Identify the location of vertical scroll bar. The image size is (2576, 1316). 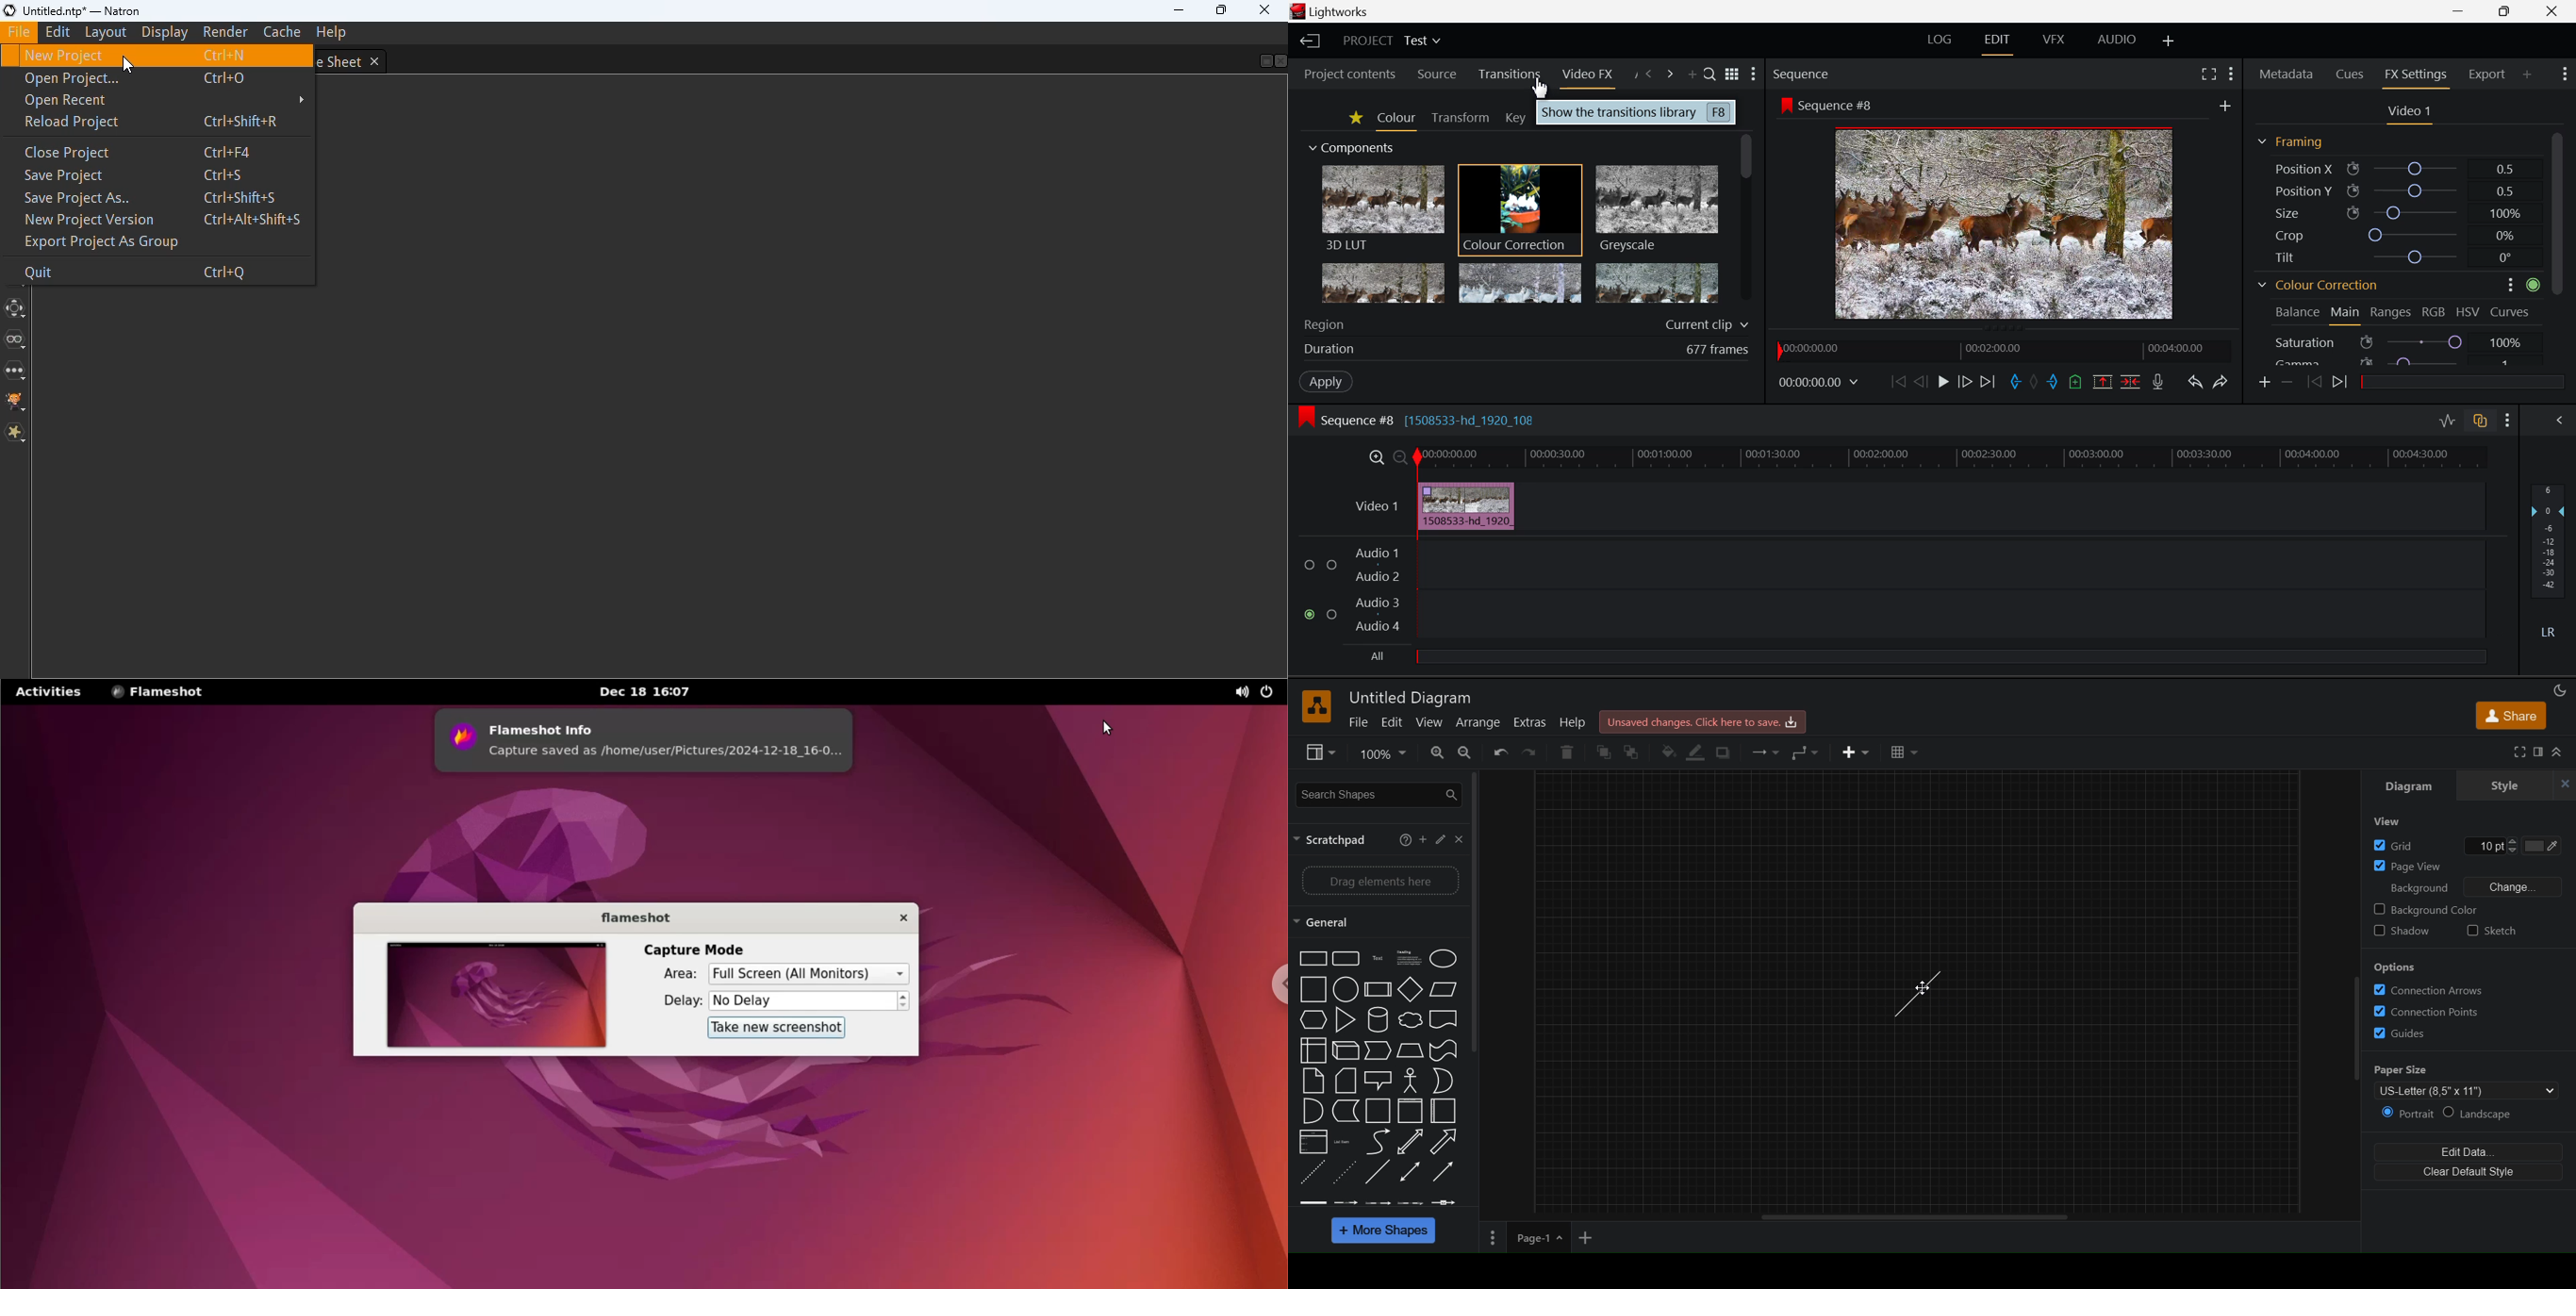
(1478, 913).